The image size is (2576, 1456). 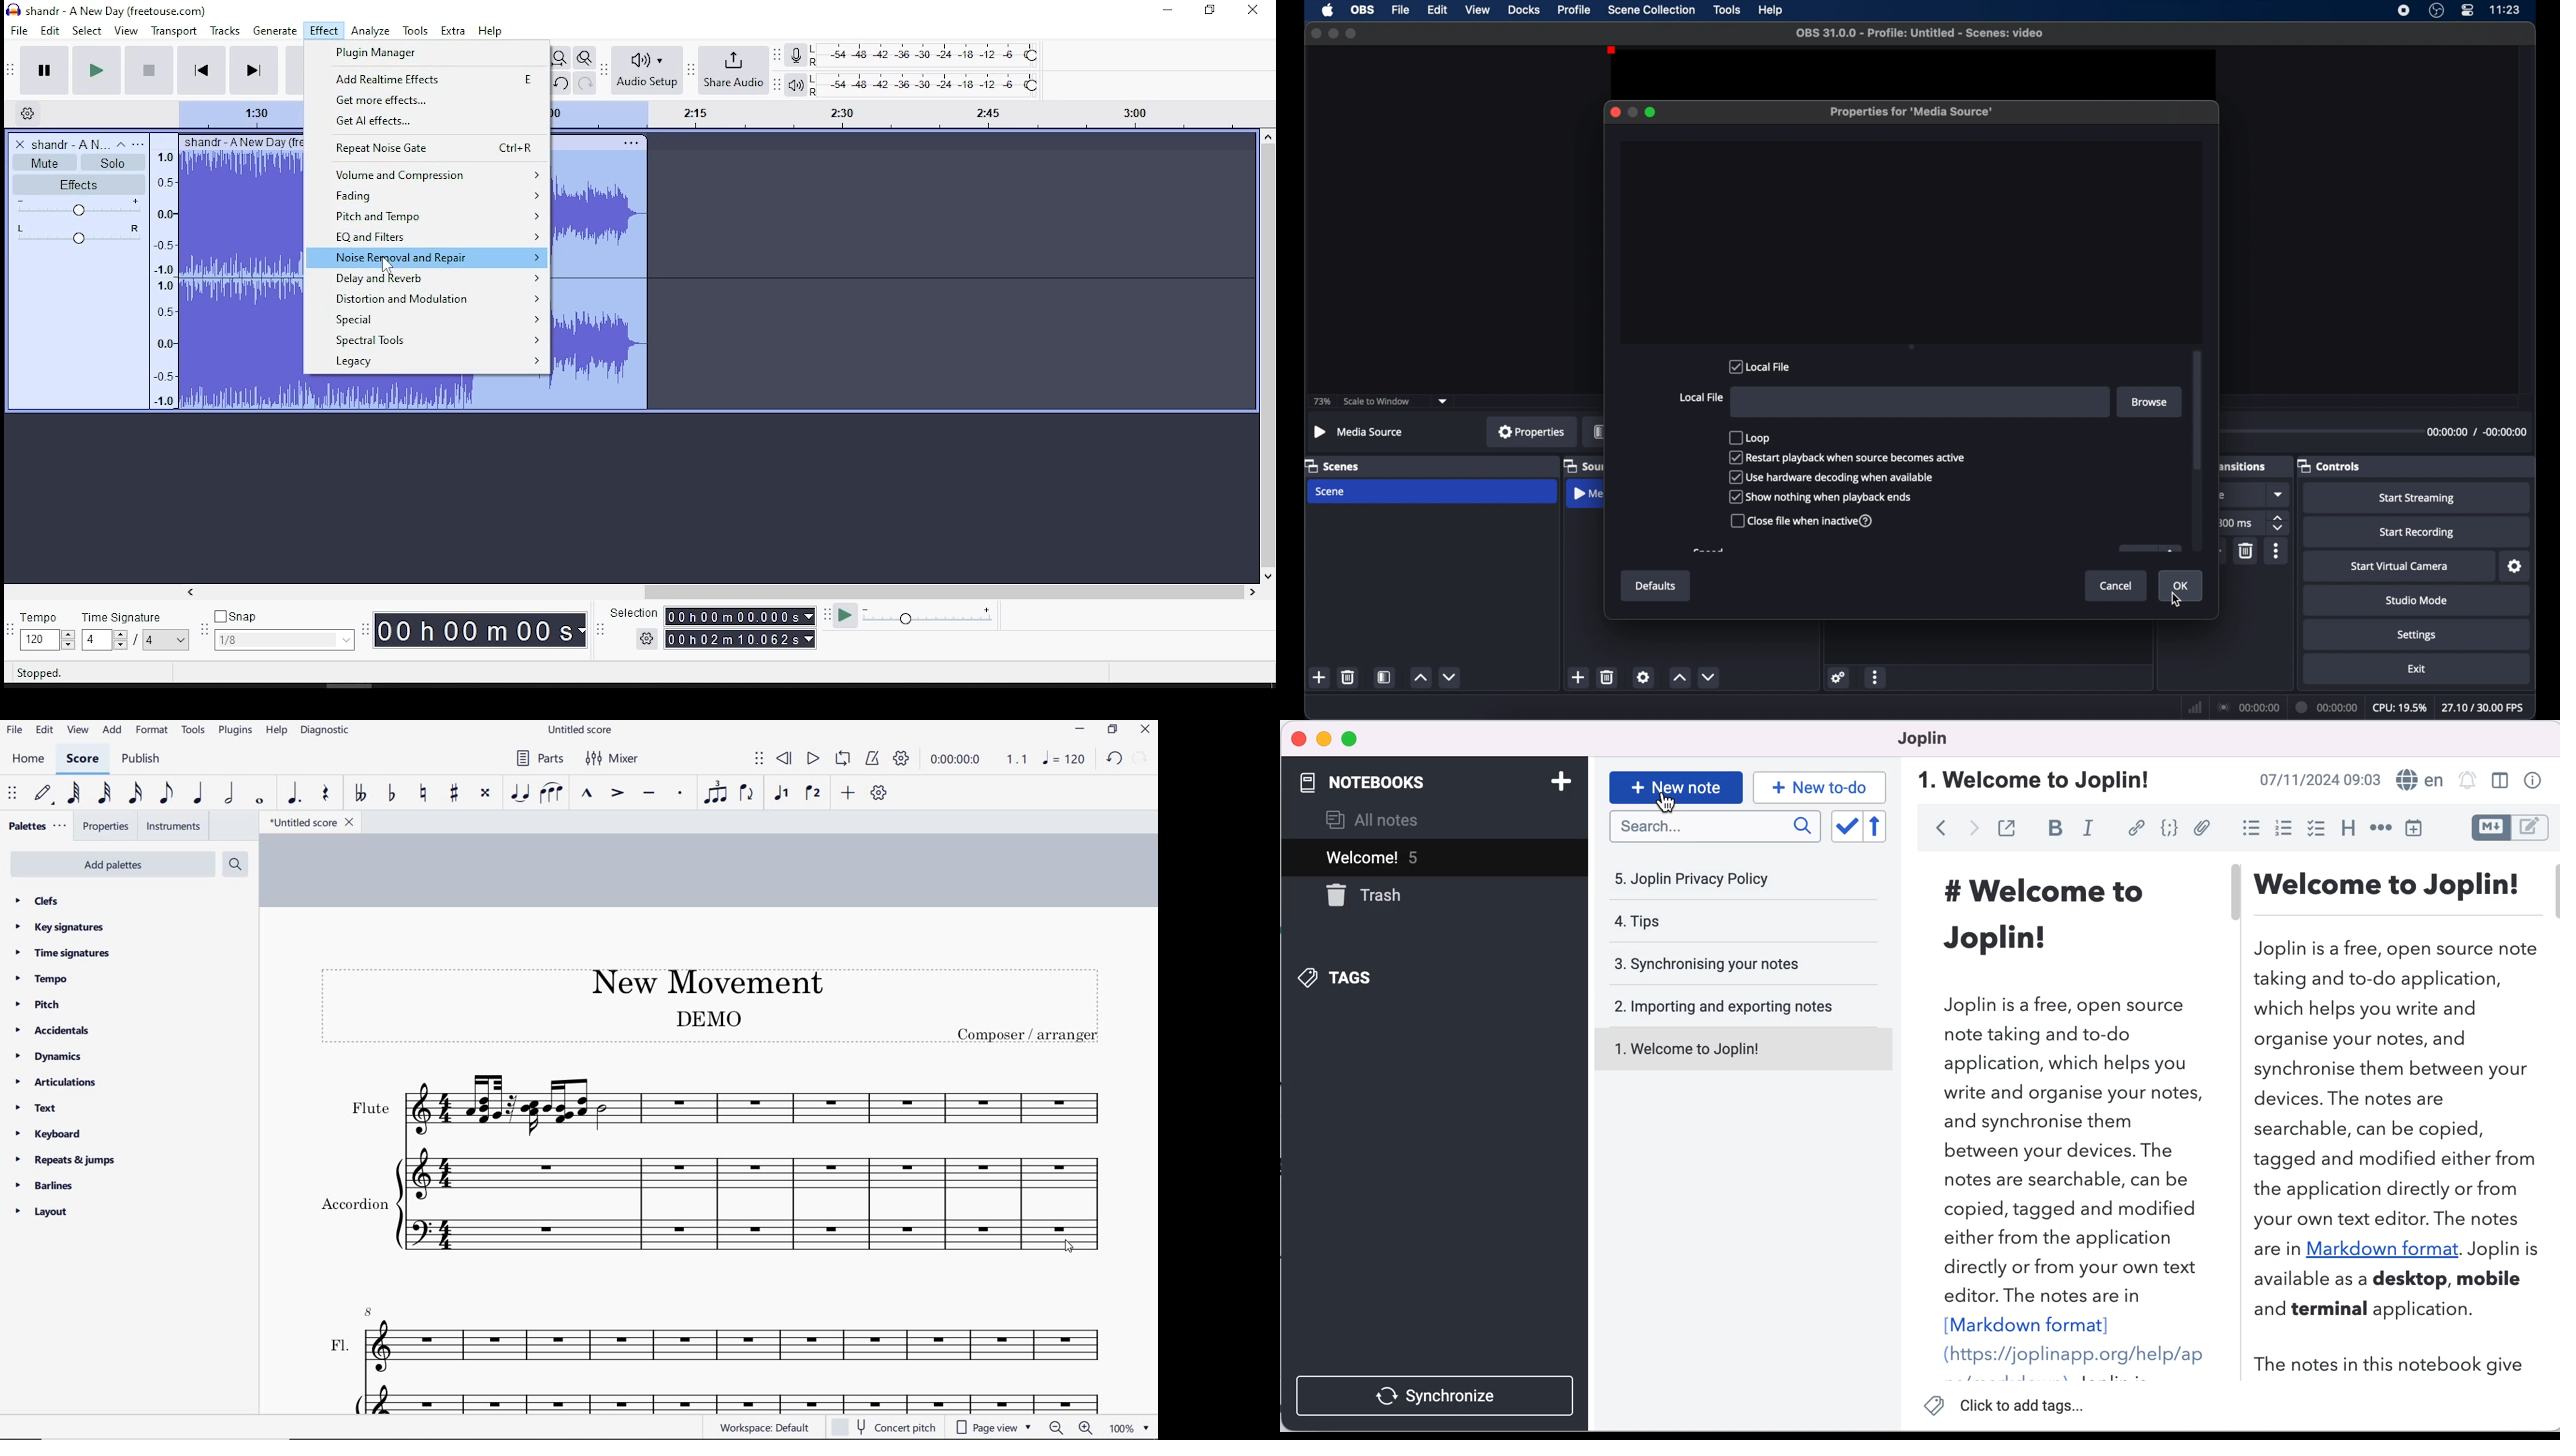 I want to click on customize toolbar, so click(x=880, y=794).